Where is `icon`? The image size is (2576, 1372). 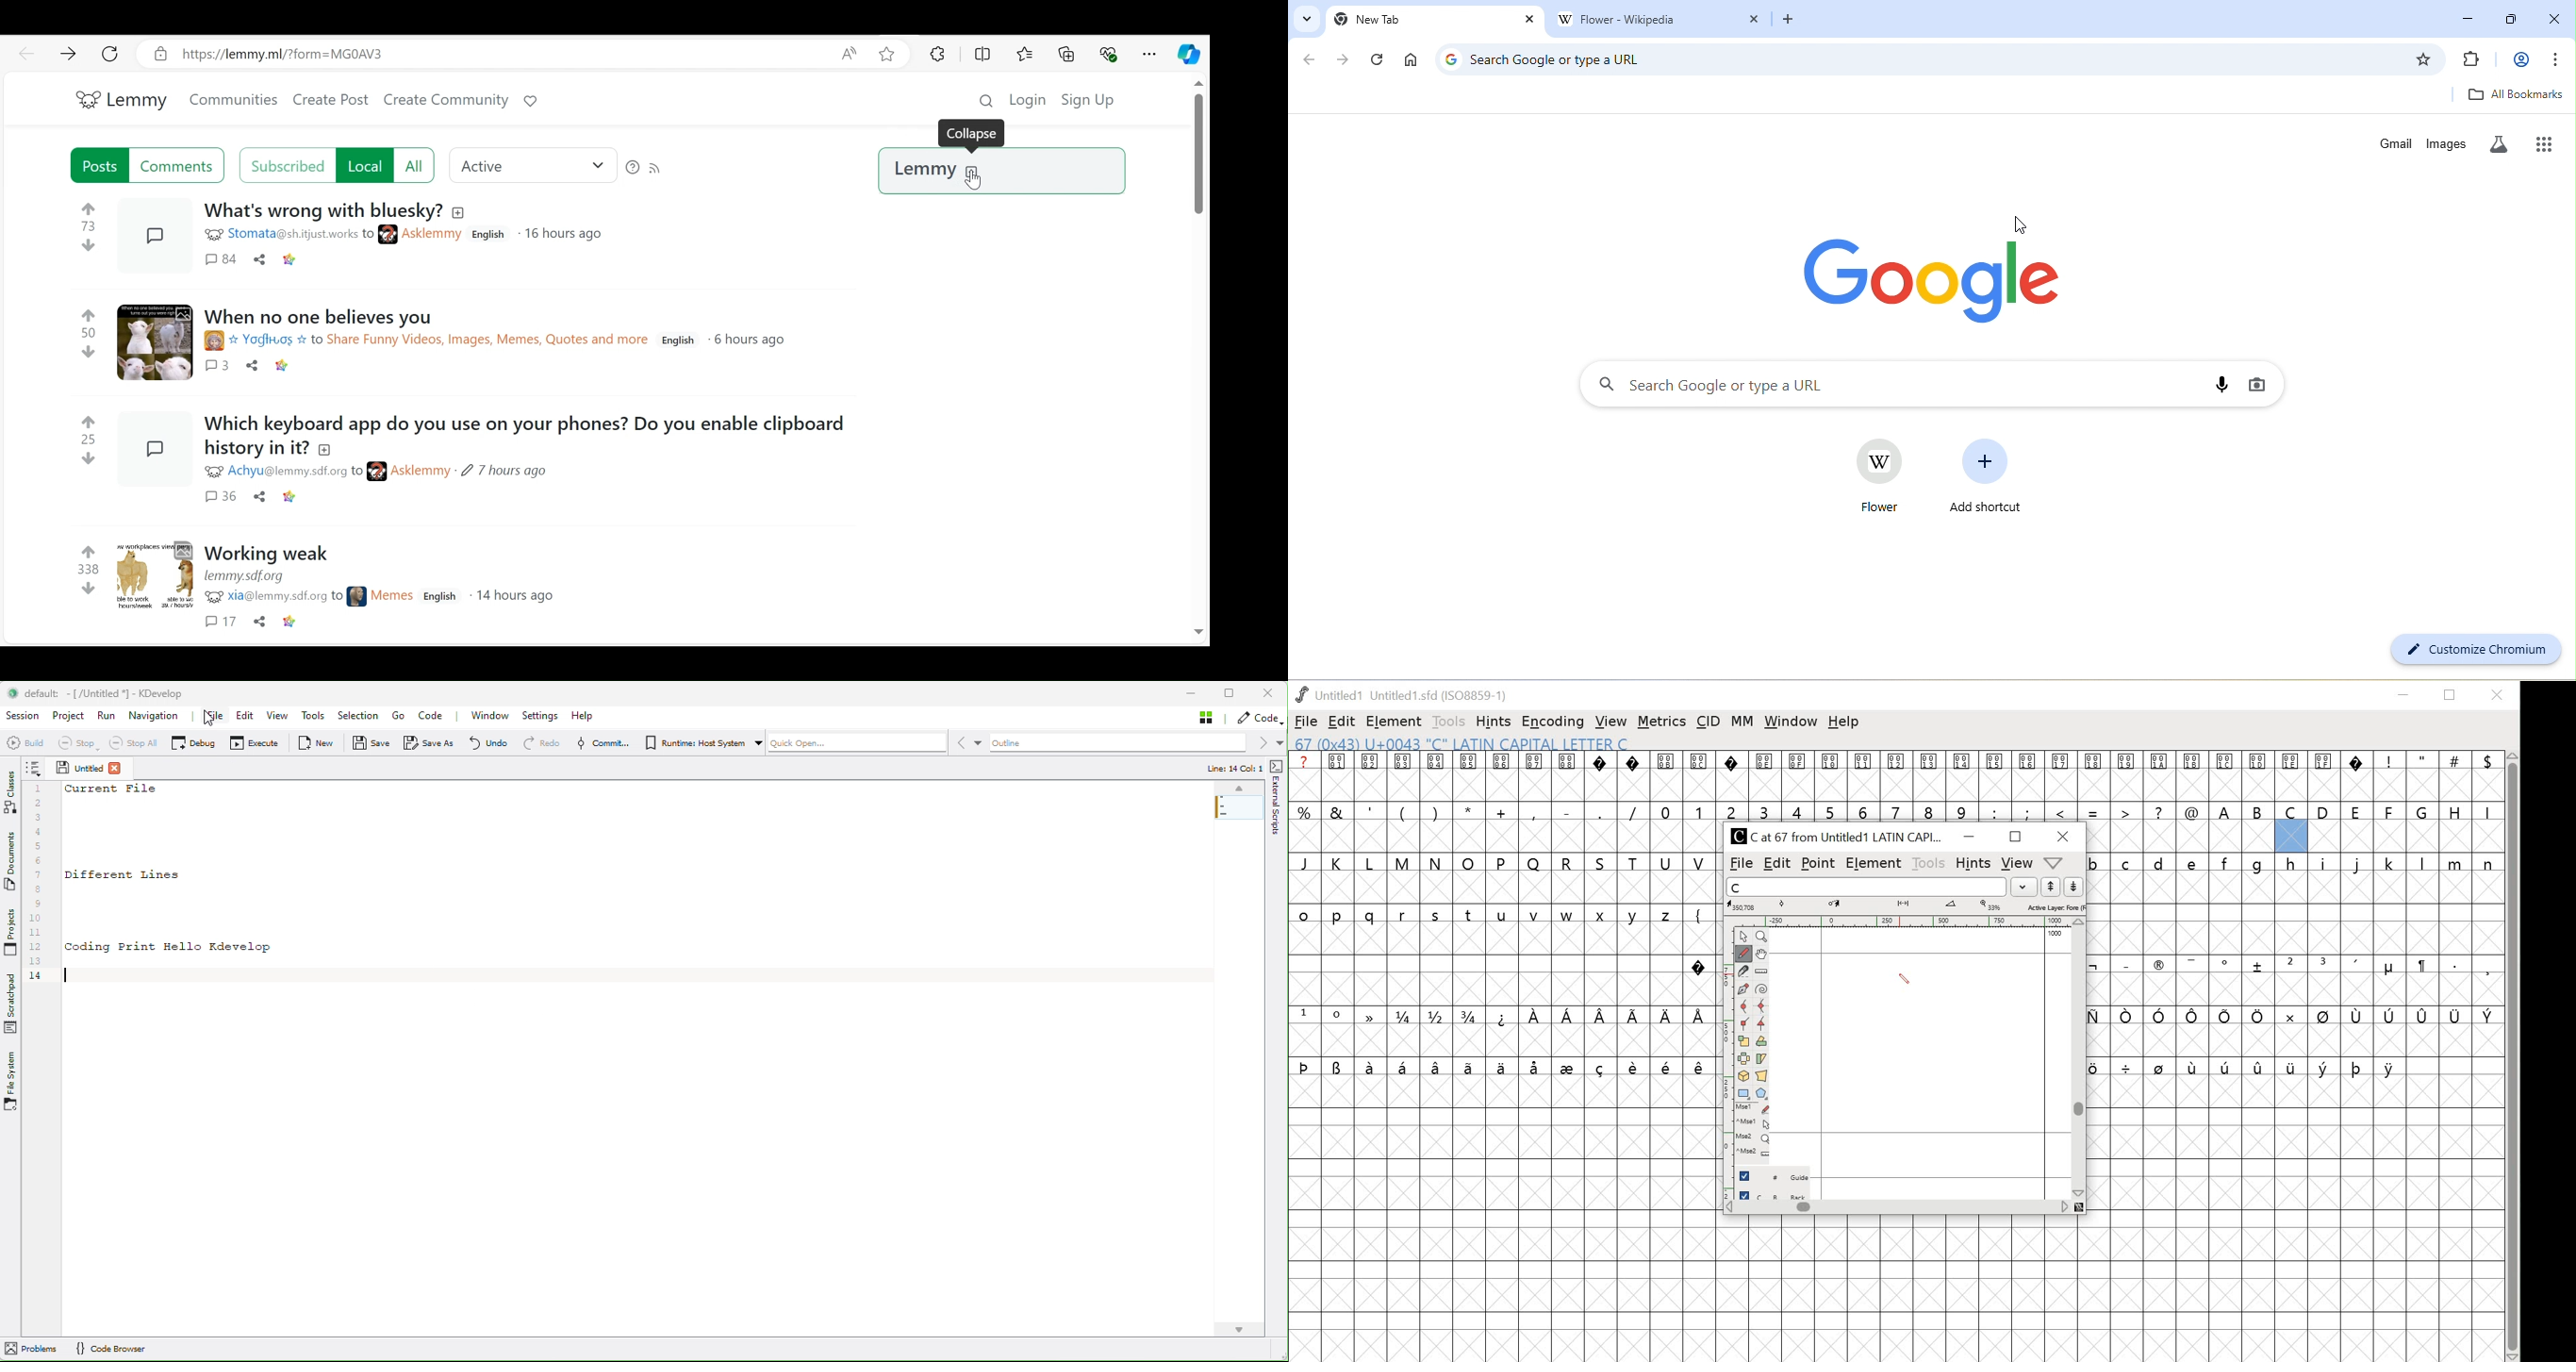 icon is located at coordinates (213, 235).